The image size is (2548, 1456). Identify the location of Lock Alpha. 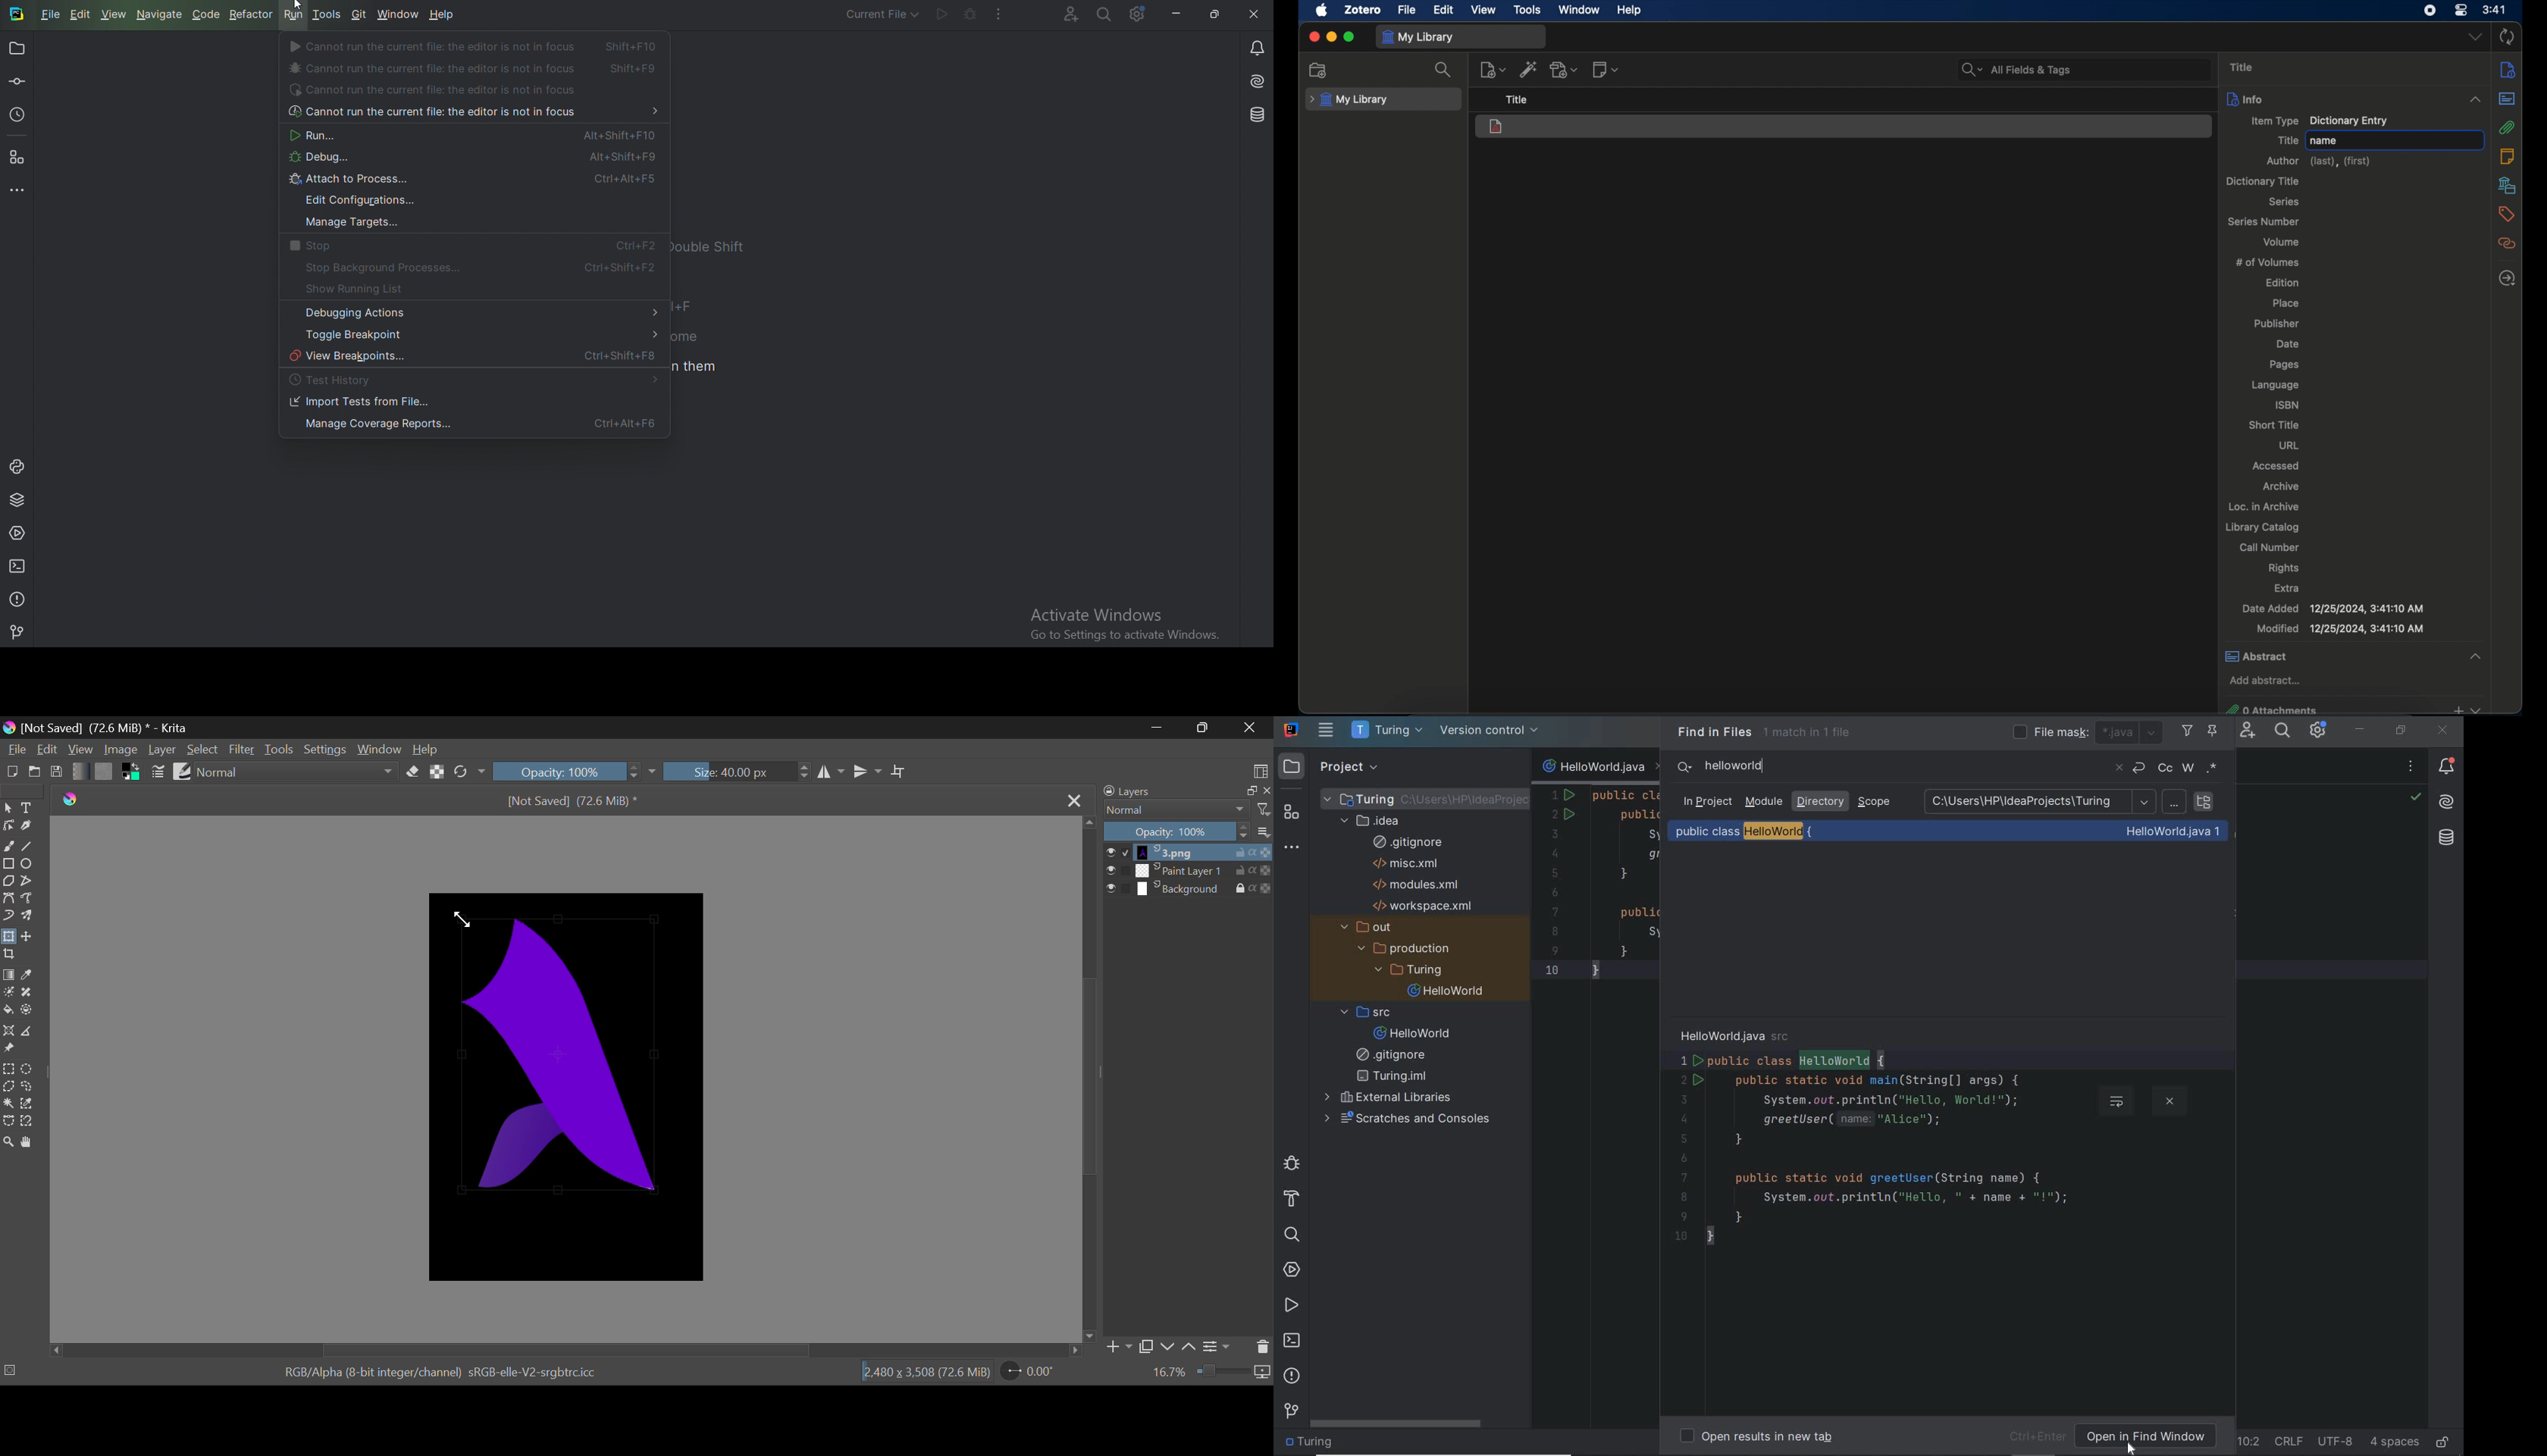
(437, 773).